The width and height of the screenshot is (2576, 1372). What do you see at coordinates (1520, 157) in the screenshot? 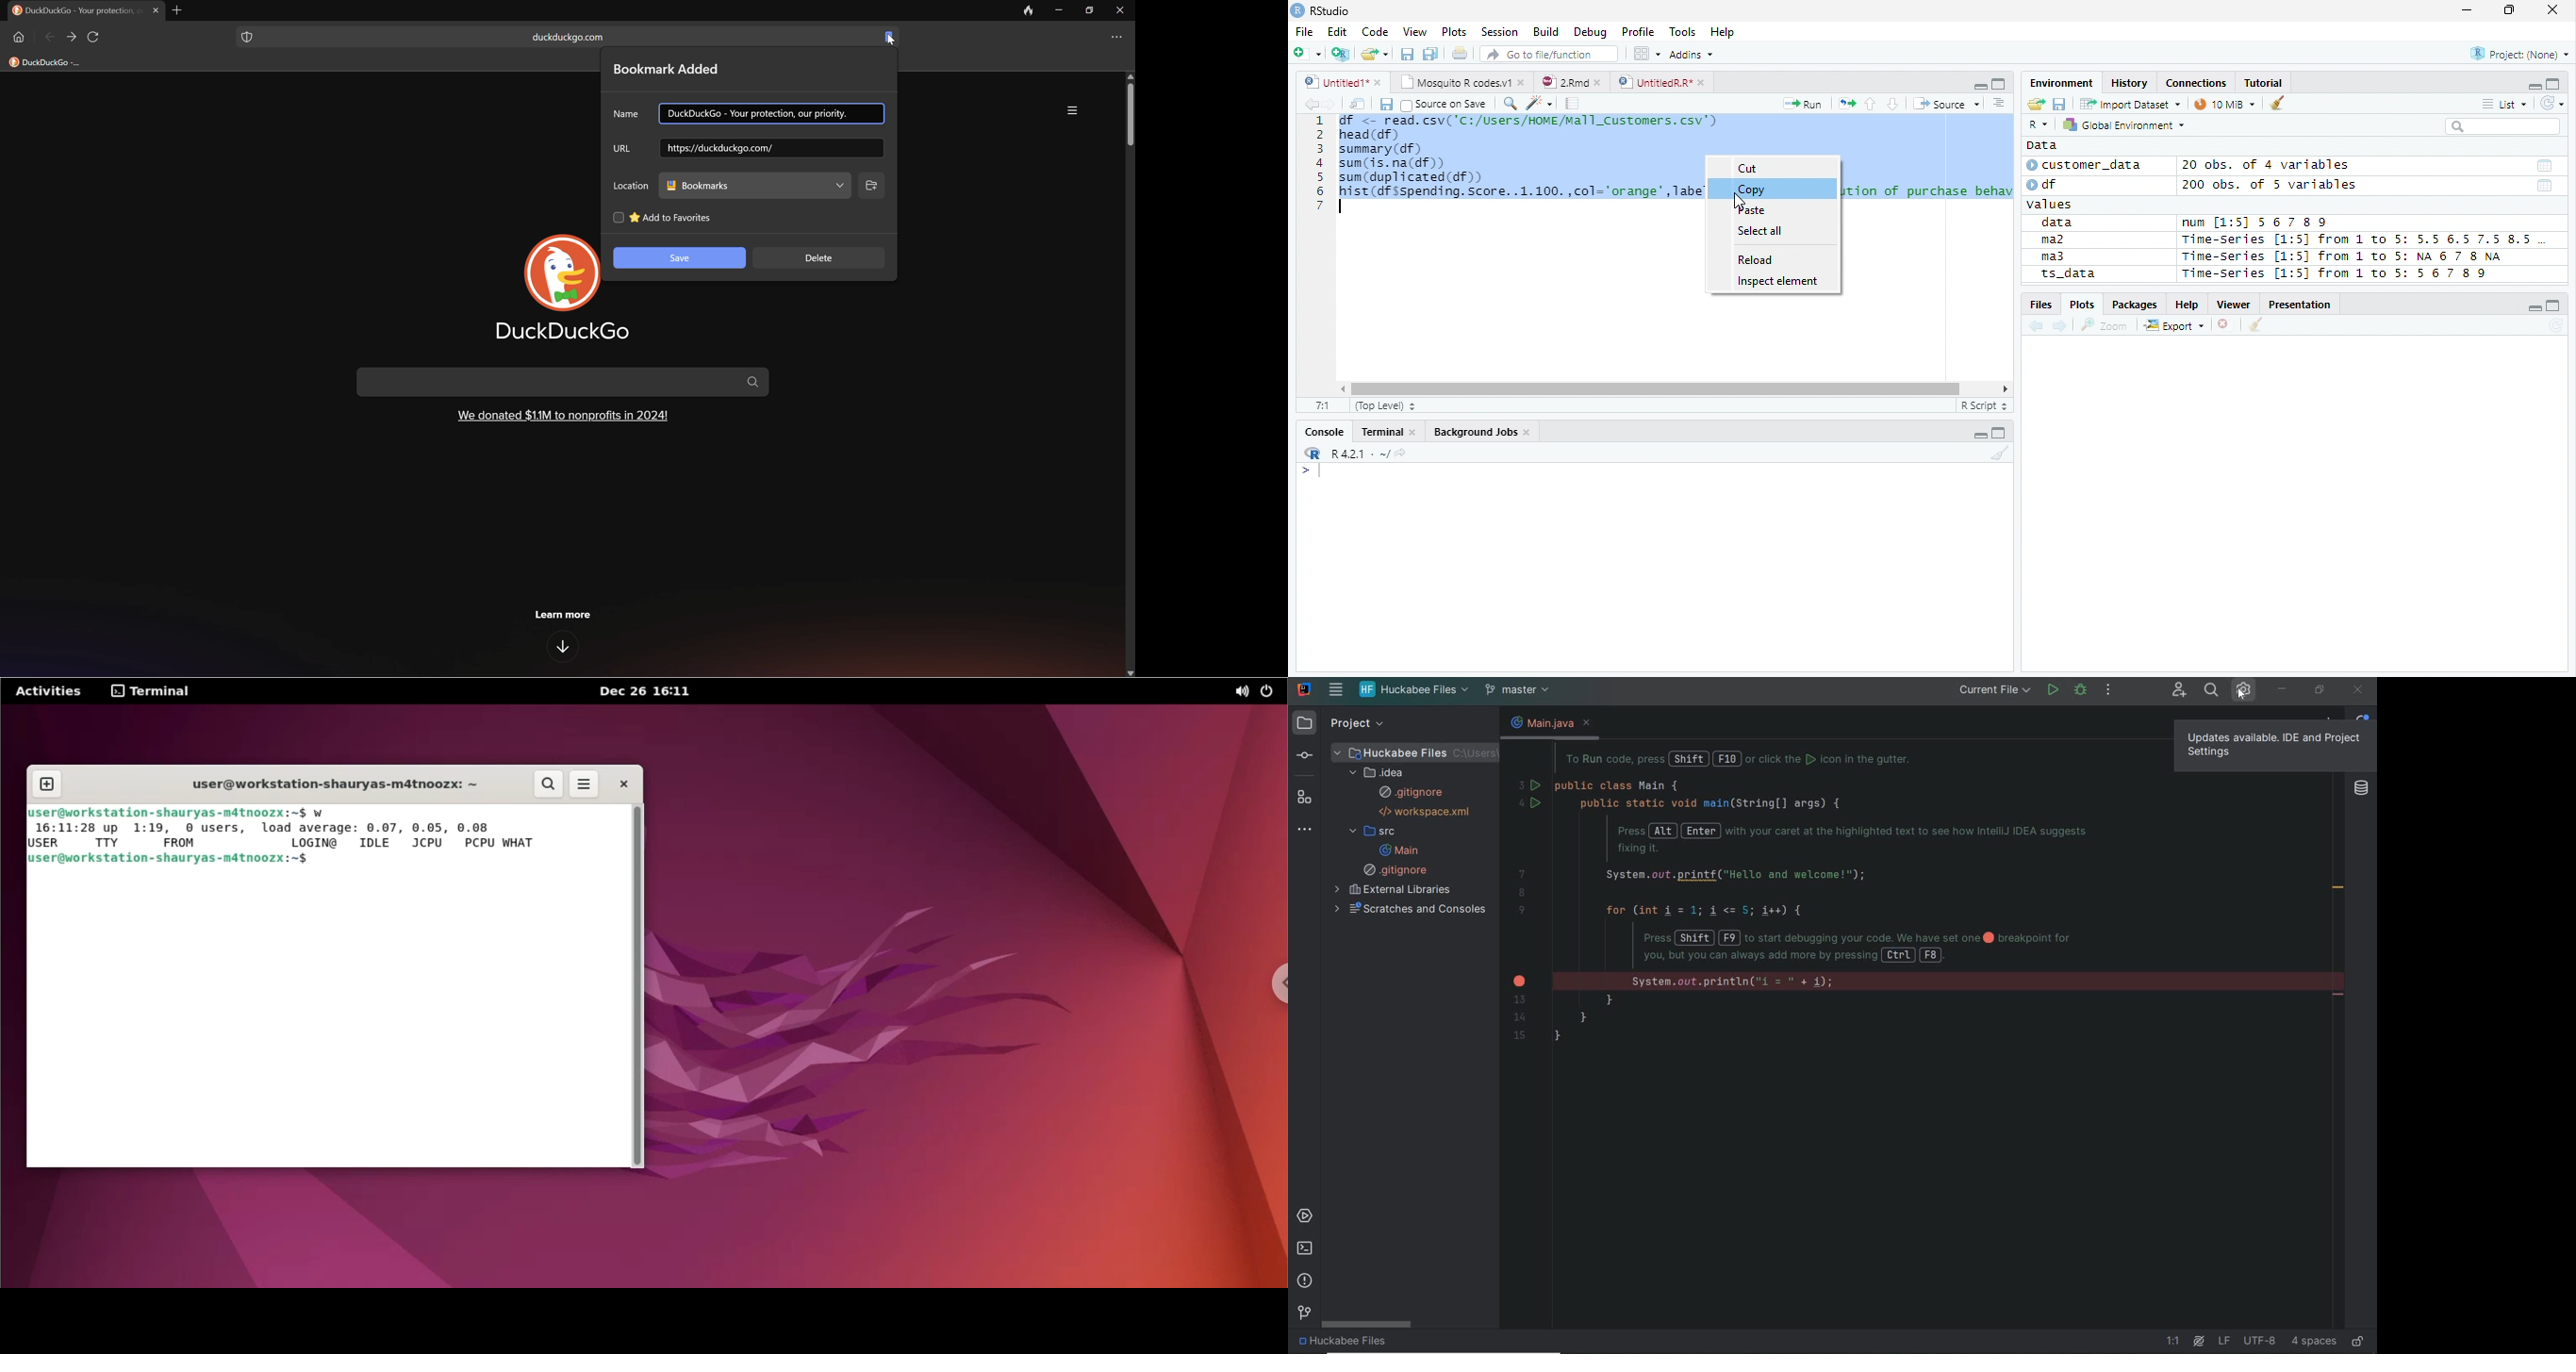
I see `SN <- read. csv( 'C1/USers/NINEMEl1_Custonrs. csv’)

head (df)

summary (df)

sum (is. na(df))

sum (duplicated (df)

hist (df sspending. Score. .1.100.,col="orange",Tabels=T,main="Distribution of purchase behav
|` at bounding box center [1520, 157].